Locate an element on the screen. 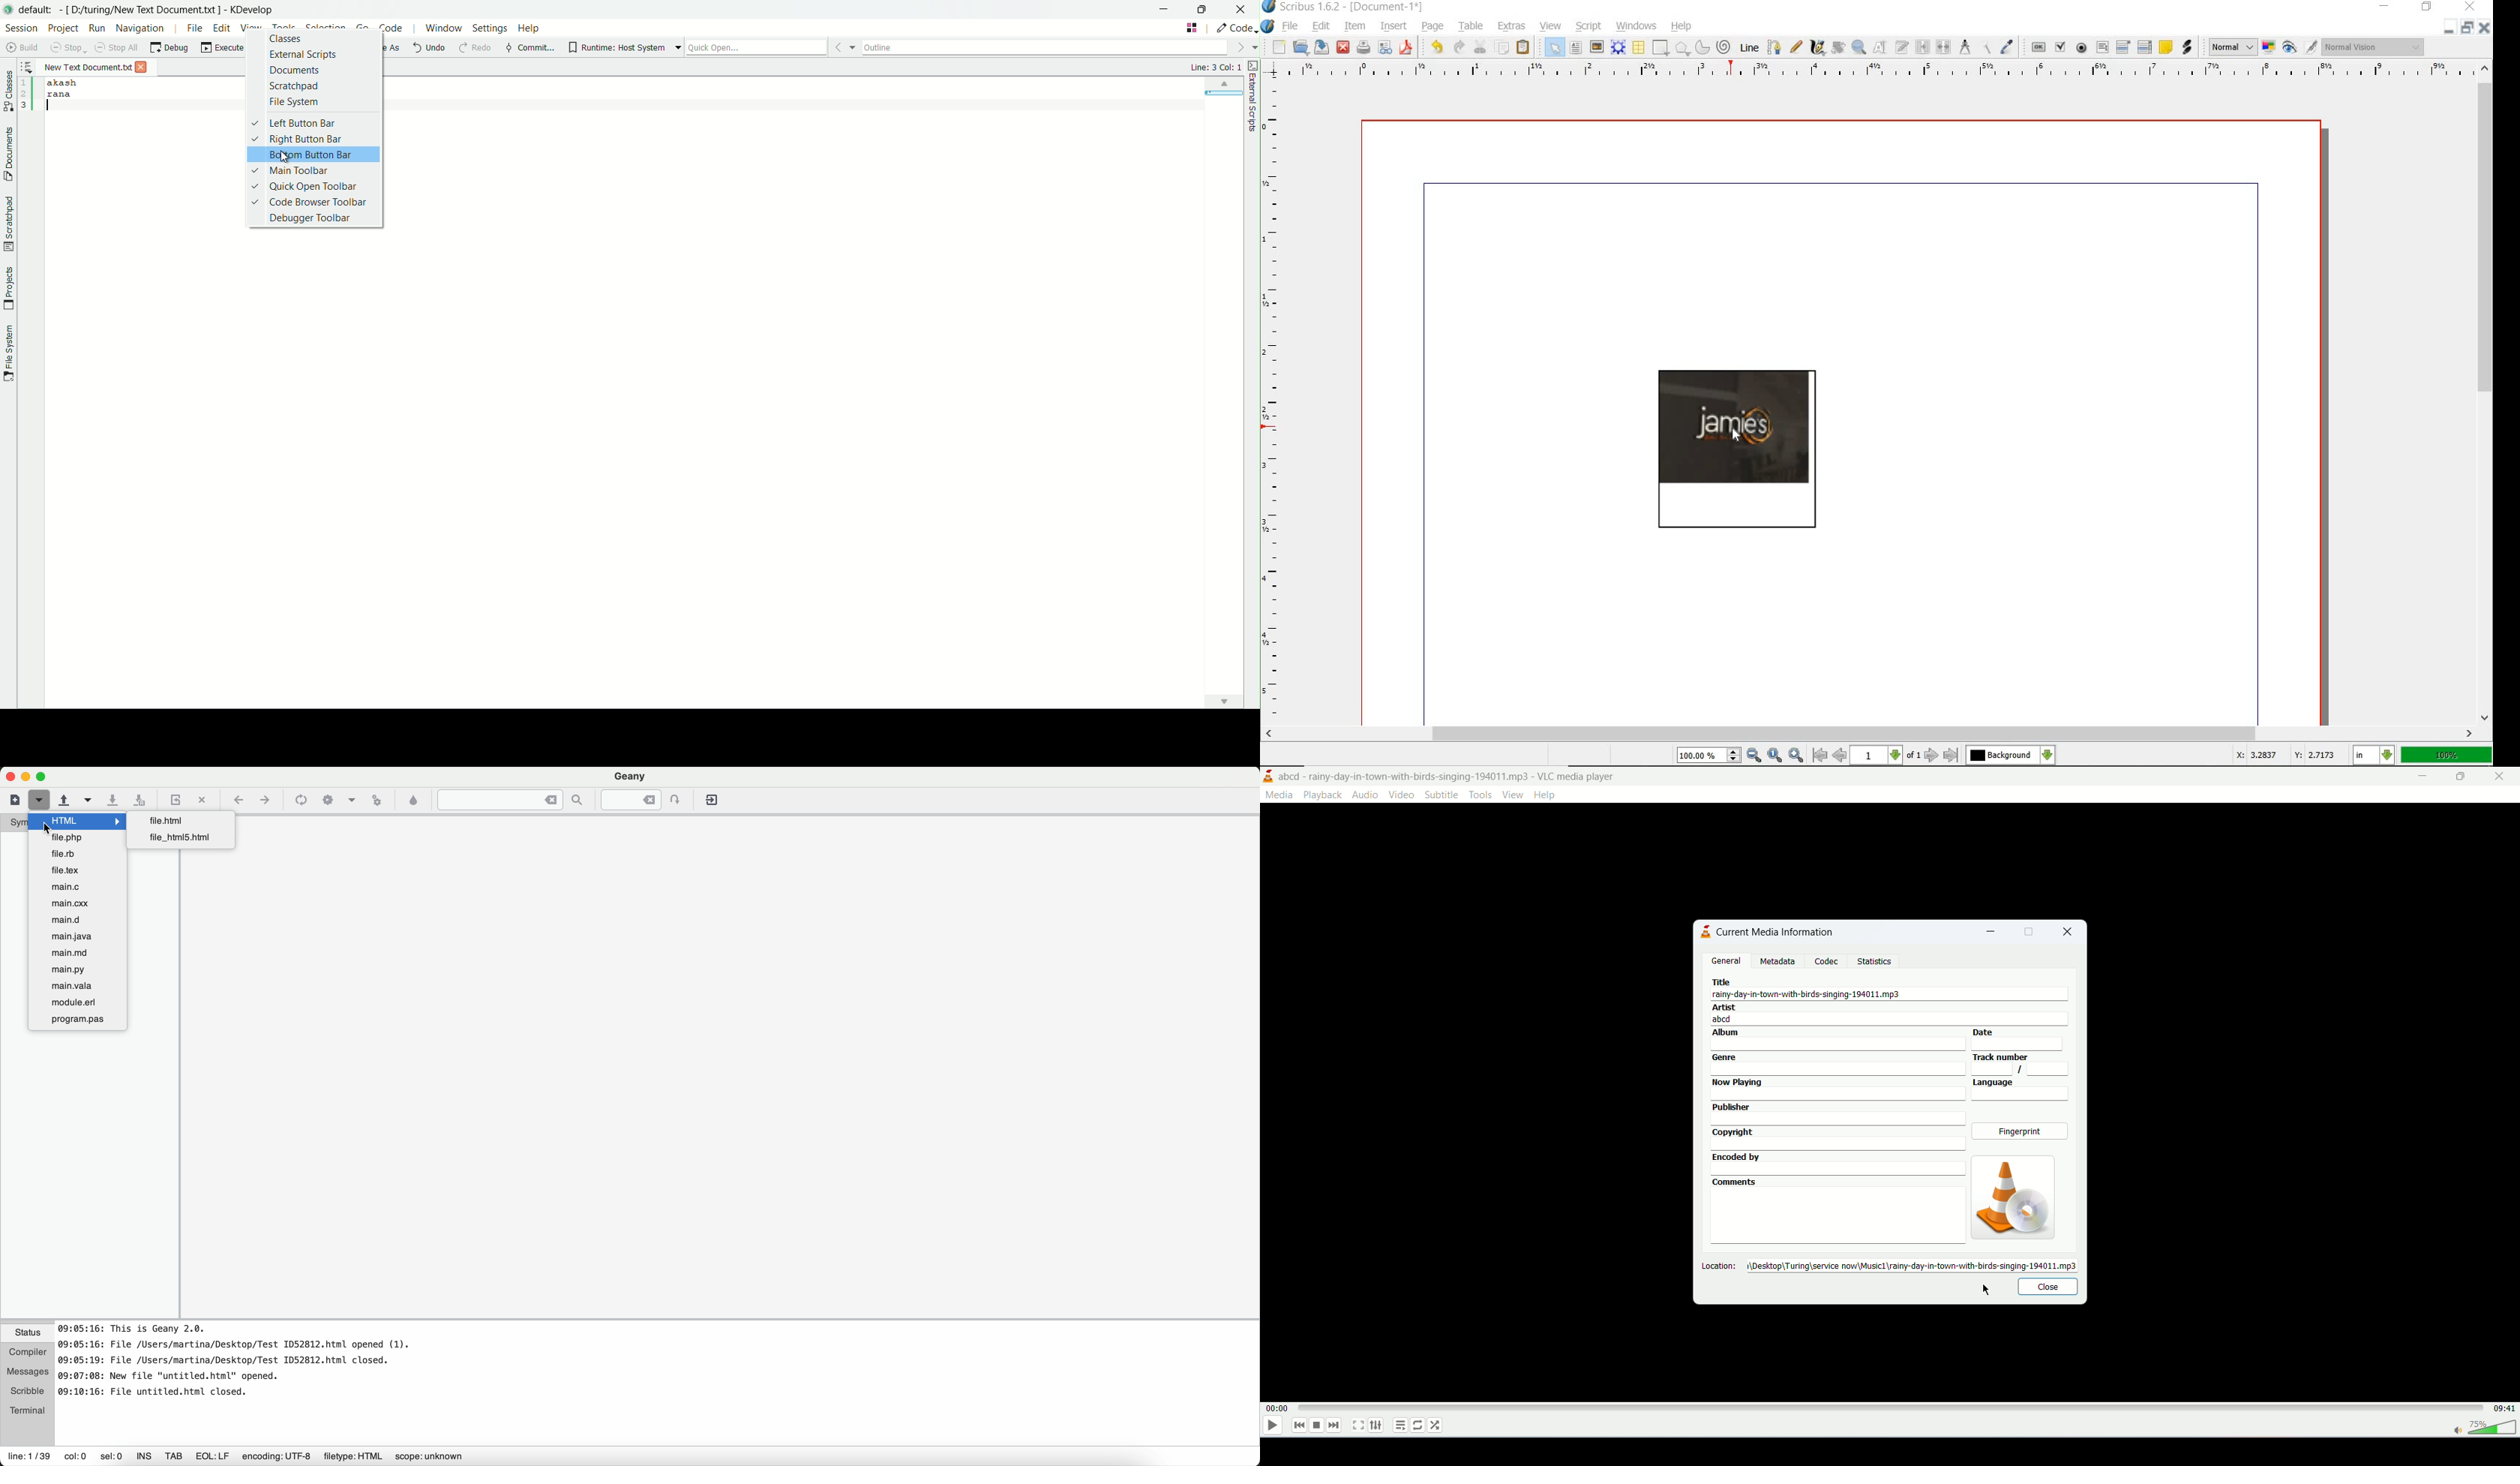 The width and height of the screenshot is (2520, 1484). preview mode is located at coordinates (2300, 48).